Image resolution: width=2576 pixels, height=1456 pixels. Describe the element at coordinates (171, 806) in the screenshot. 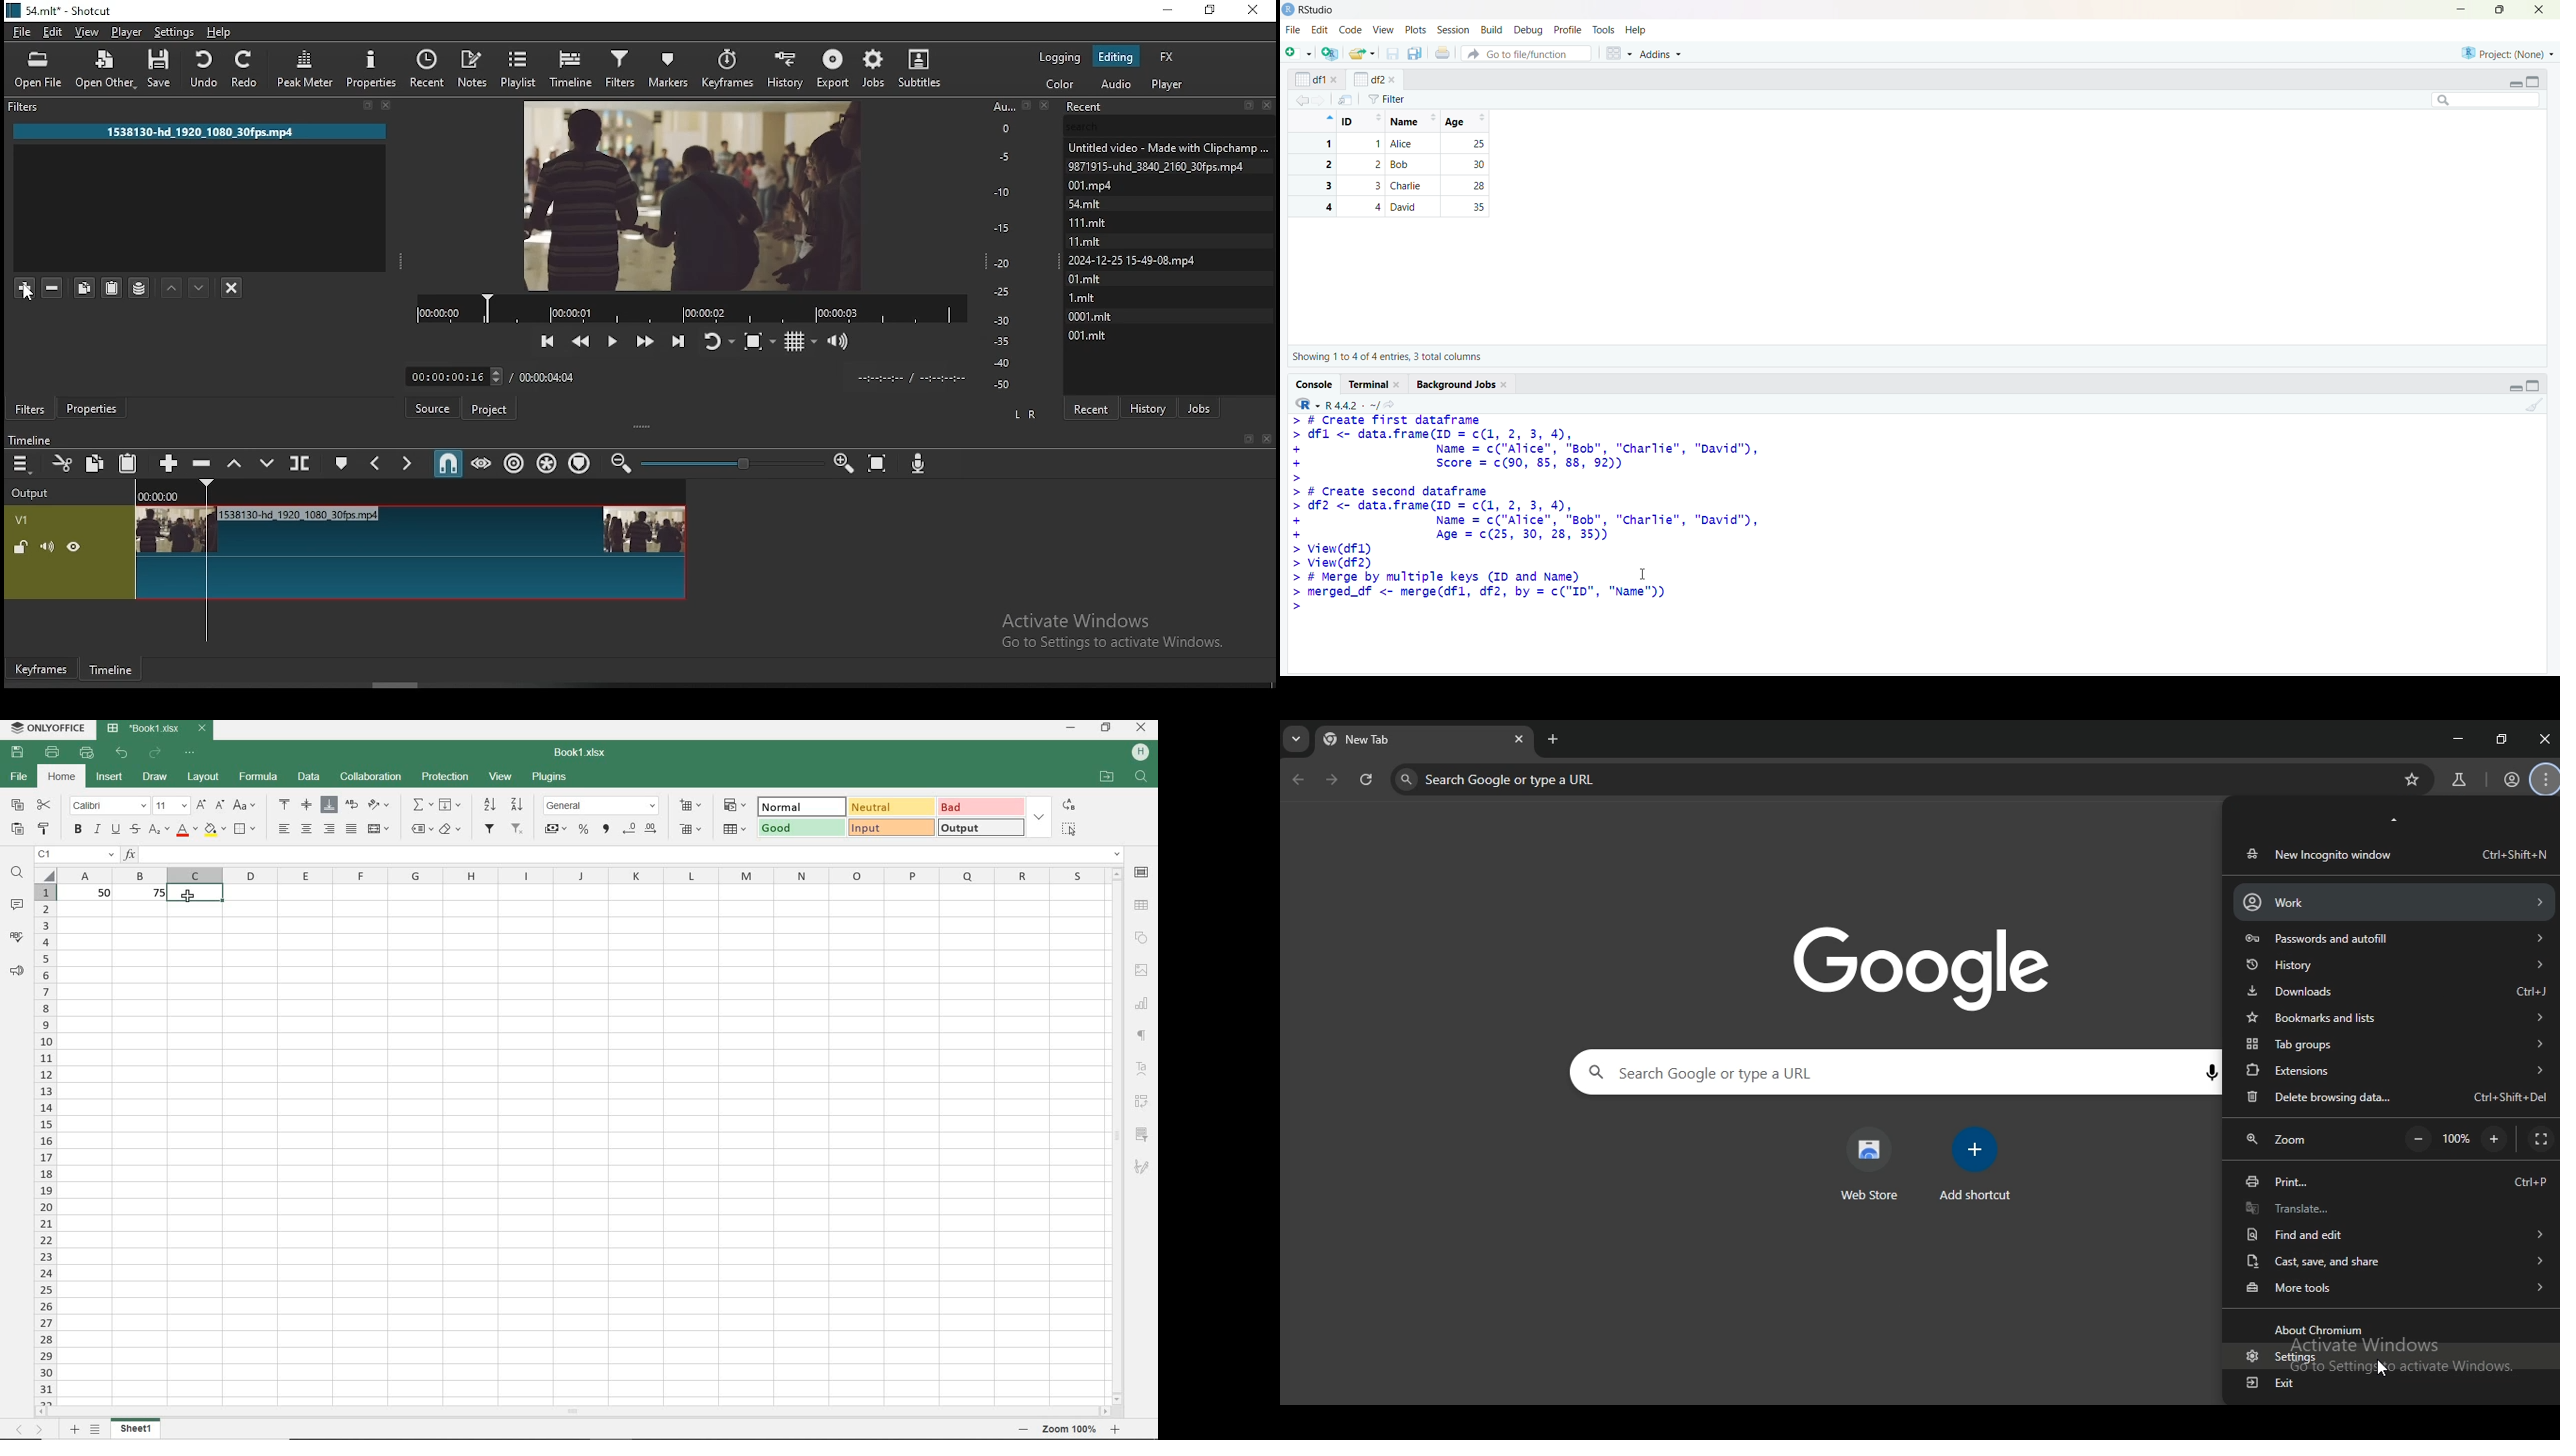

I see `font size` at that location.